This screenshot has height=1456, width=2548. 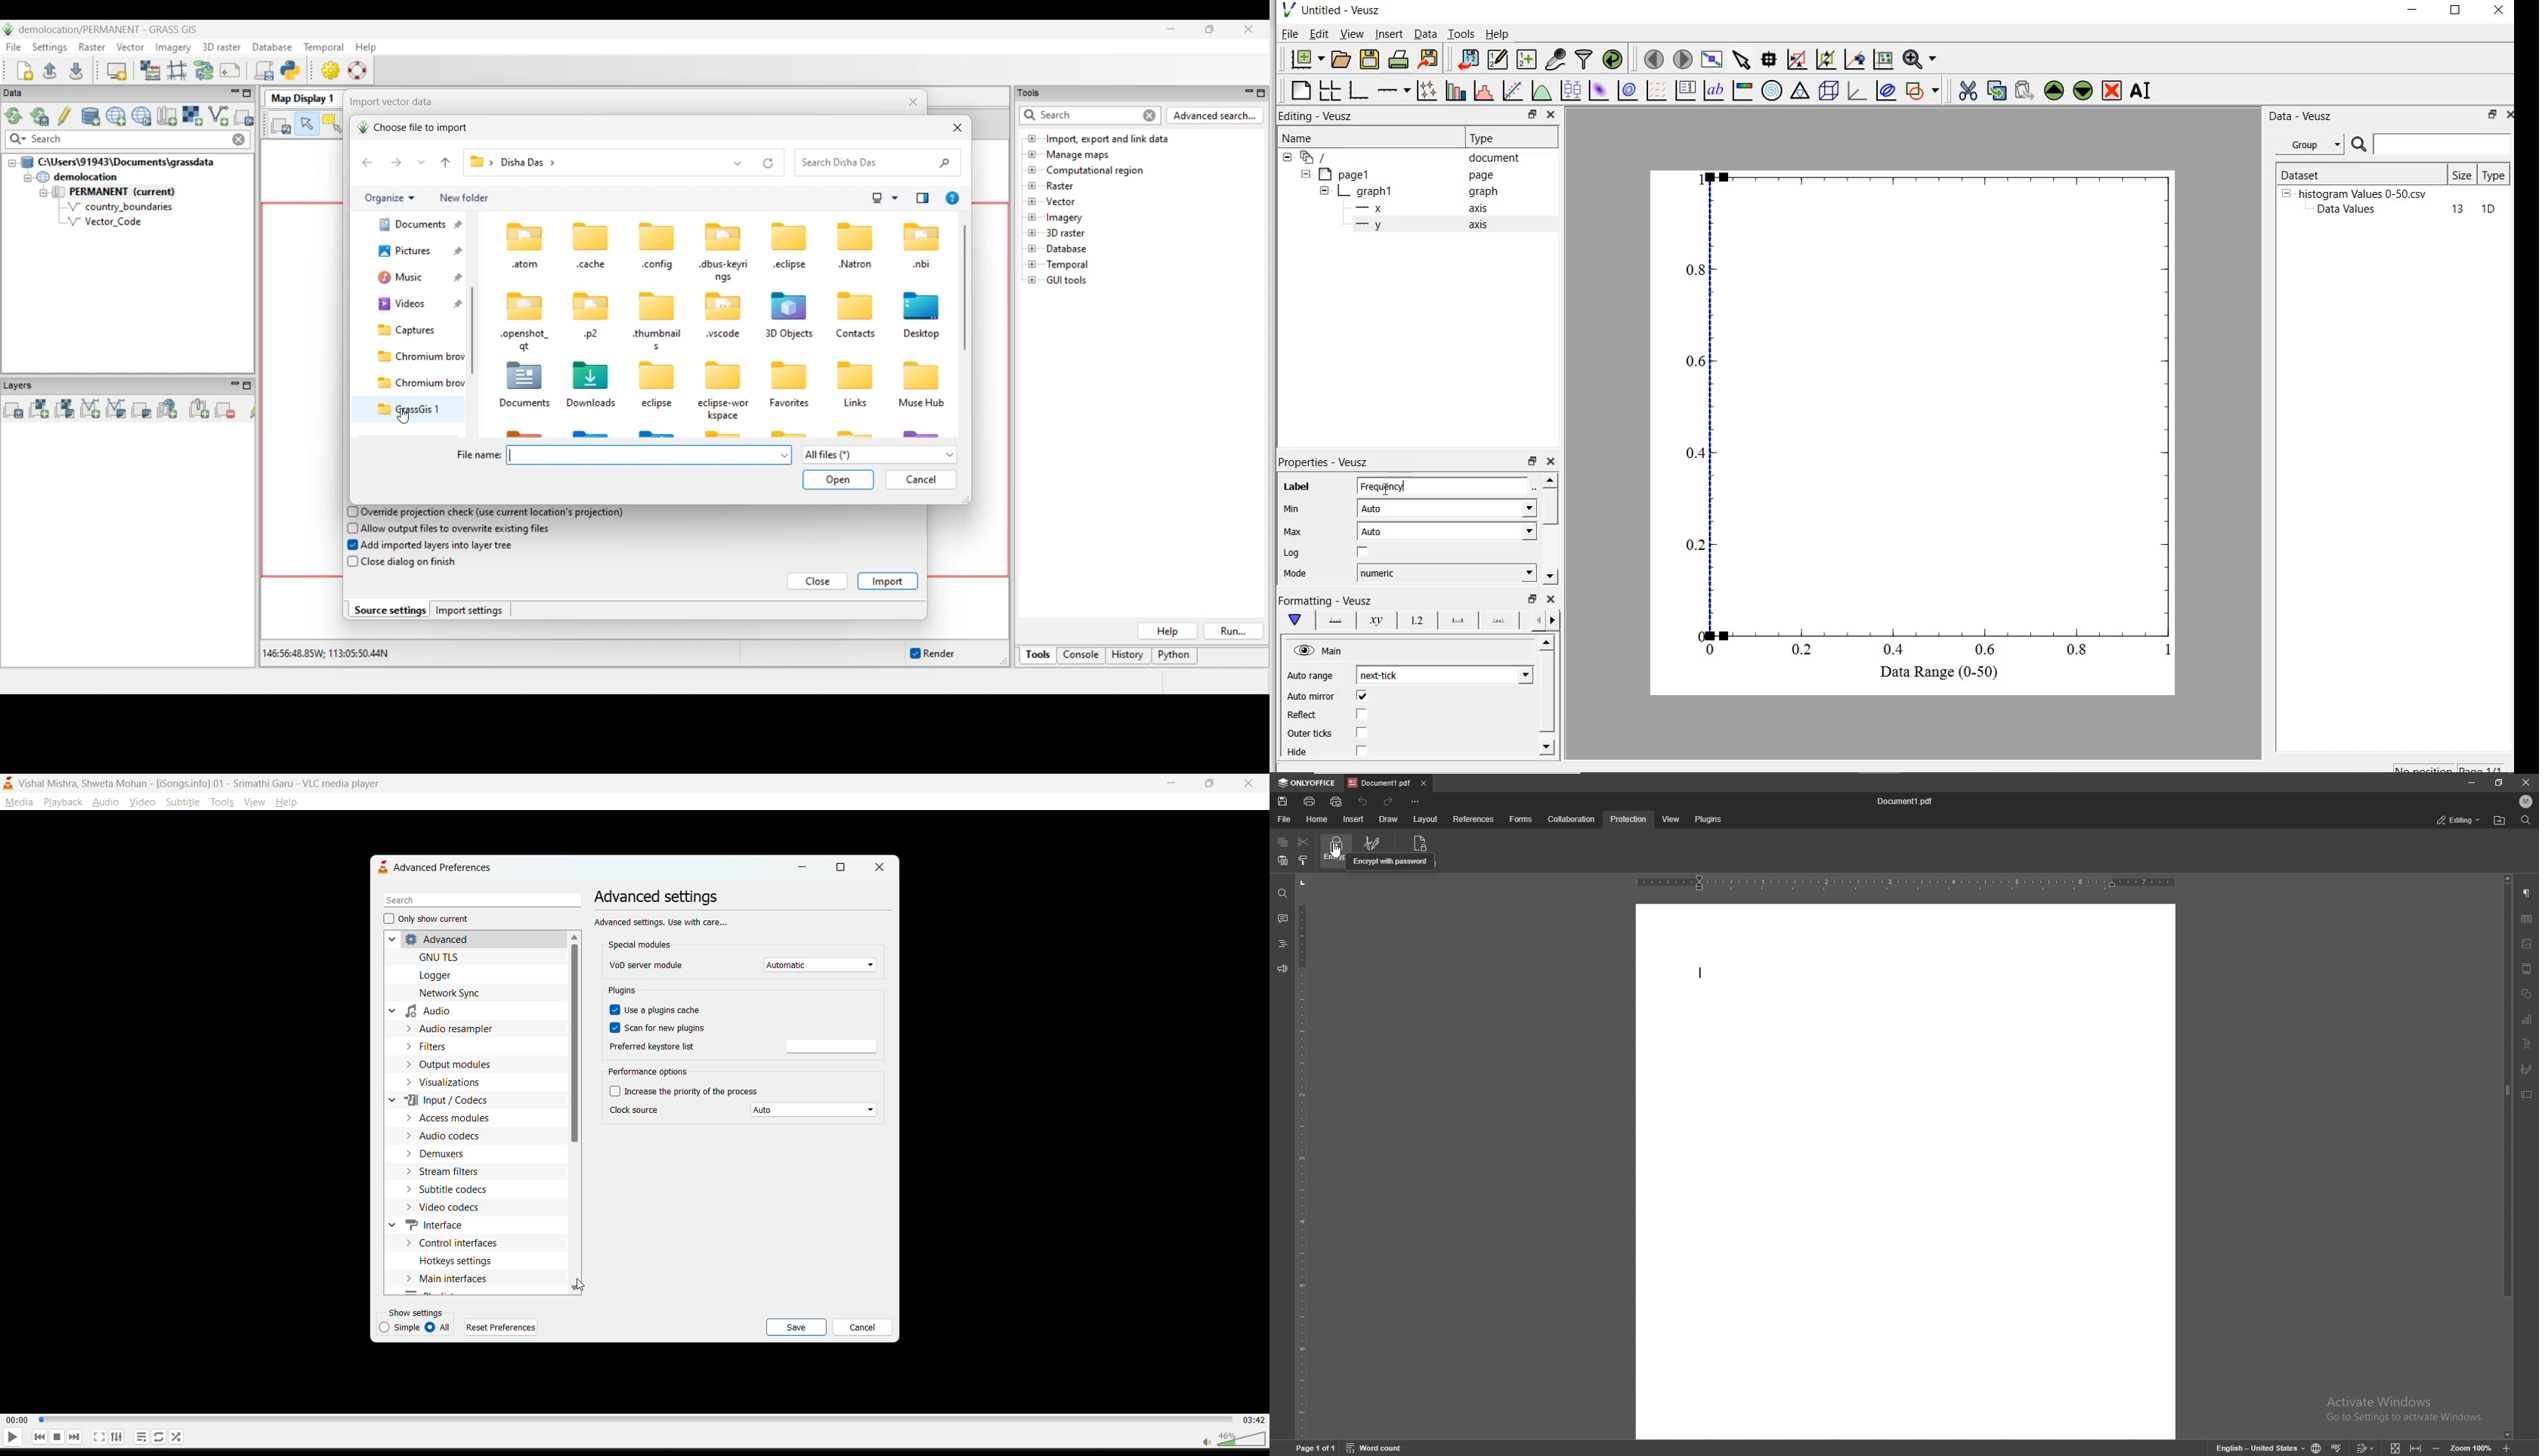 I want to click on current document, so click(x=1316, y=158).